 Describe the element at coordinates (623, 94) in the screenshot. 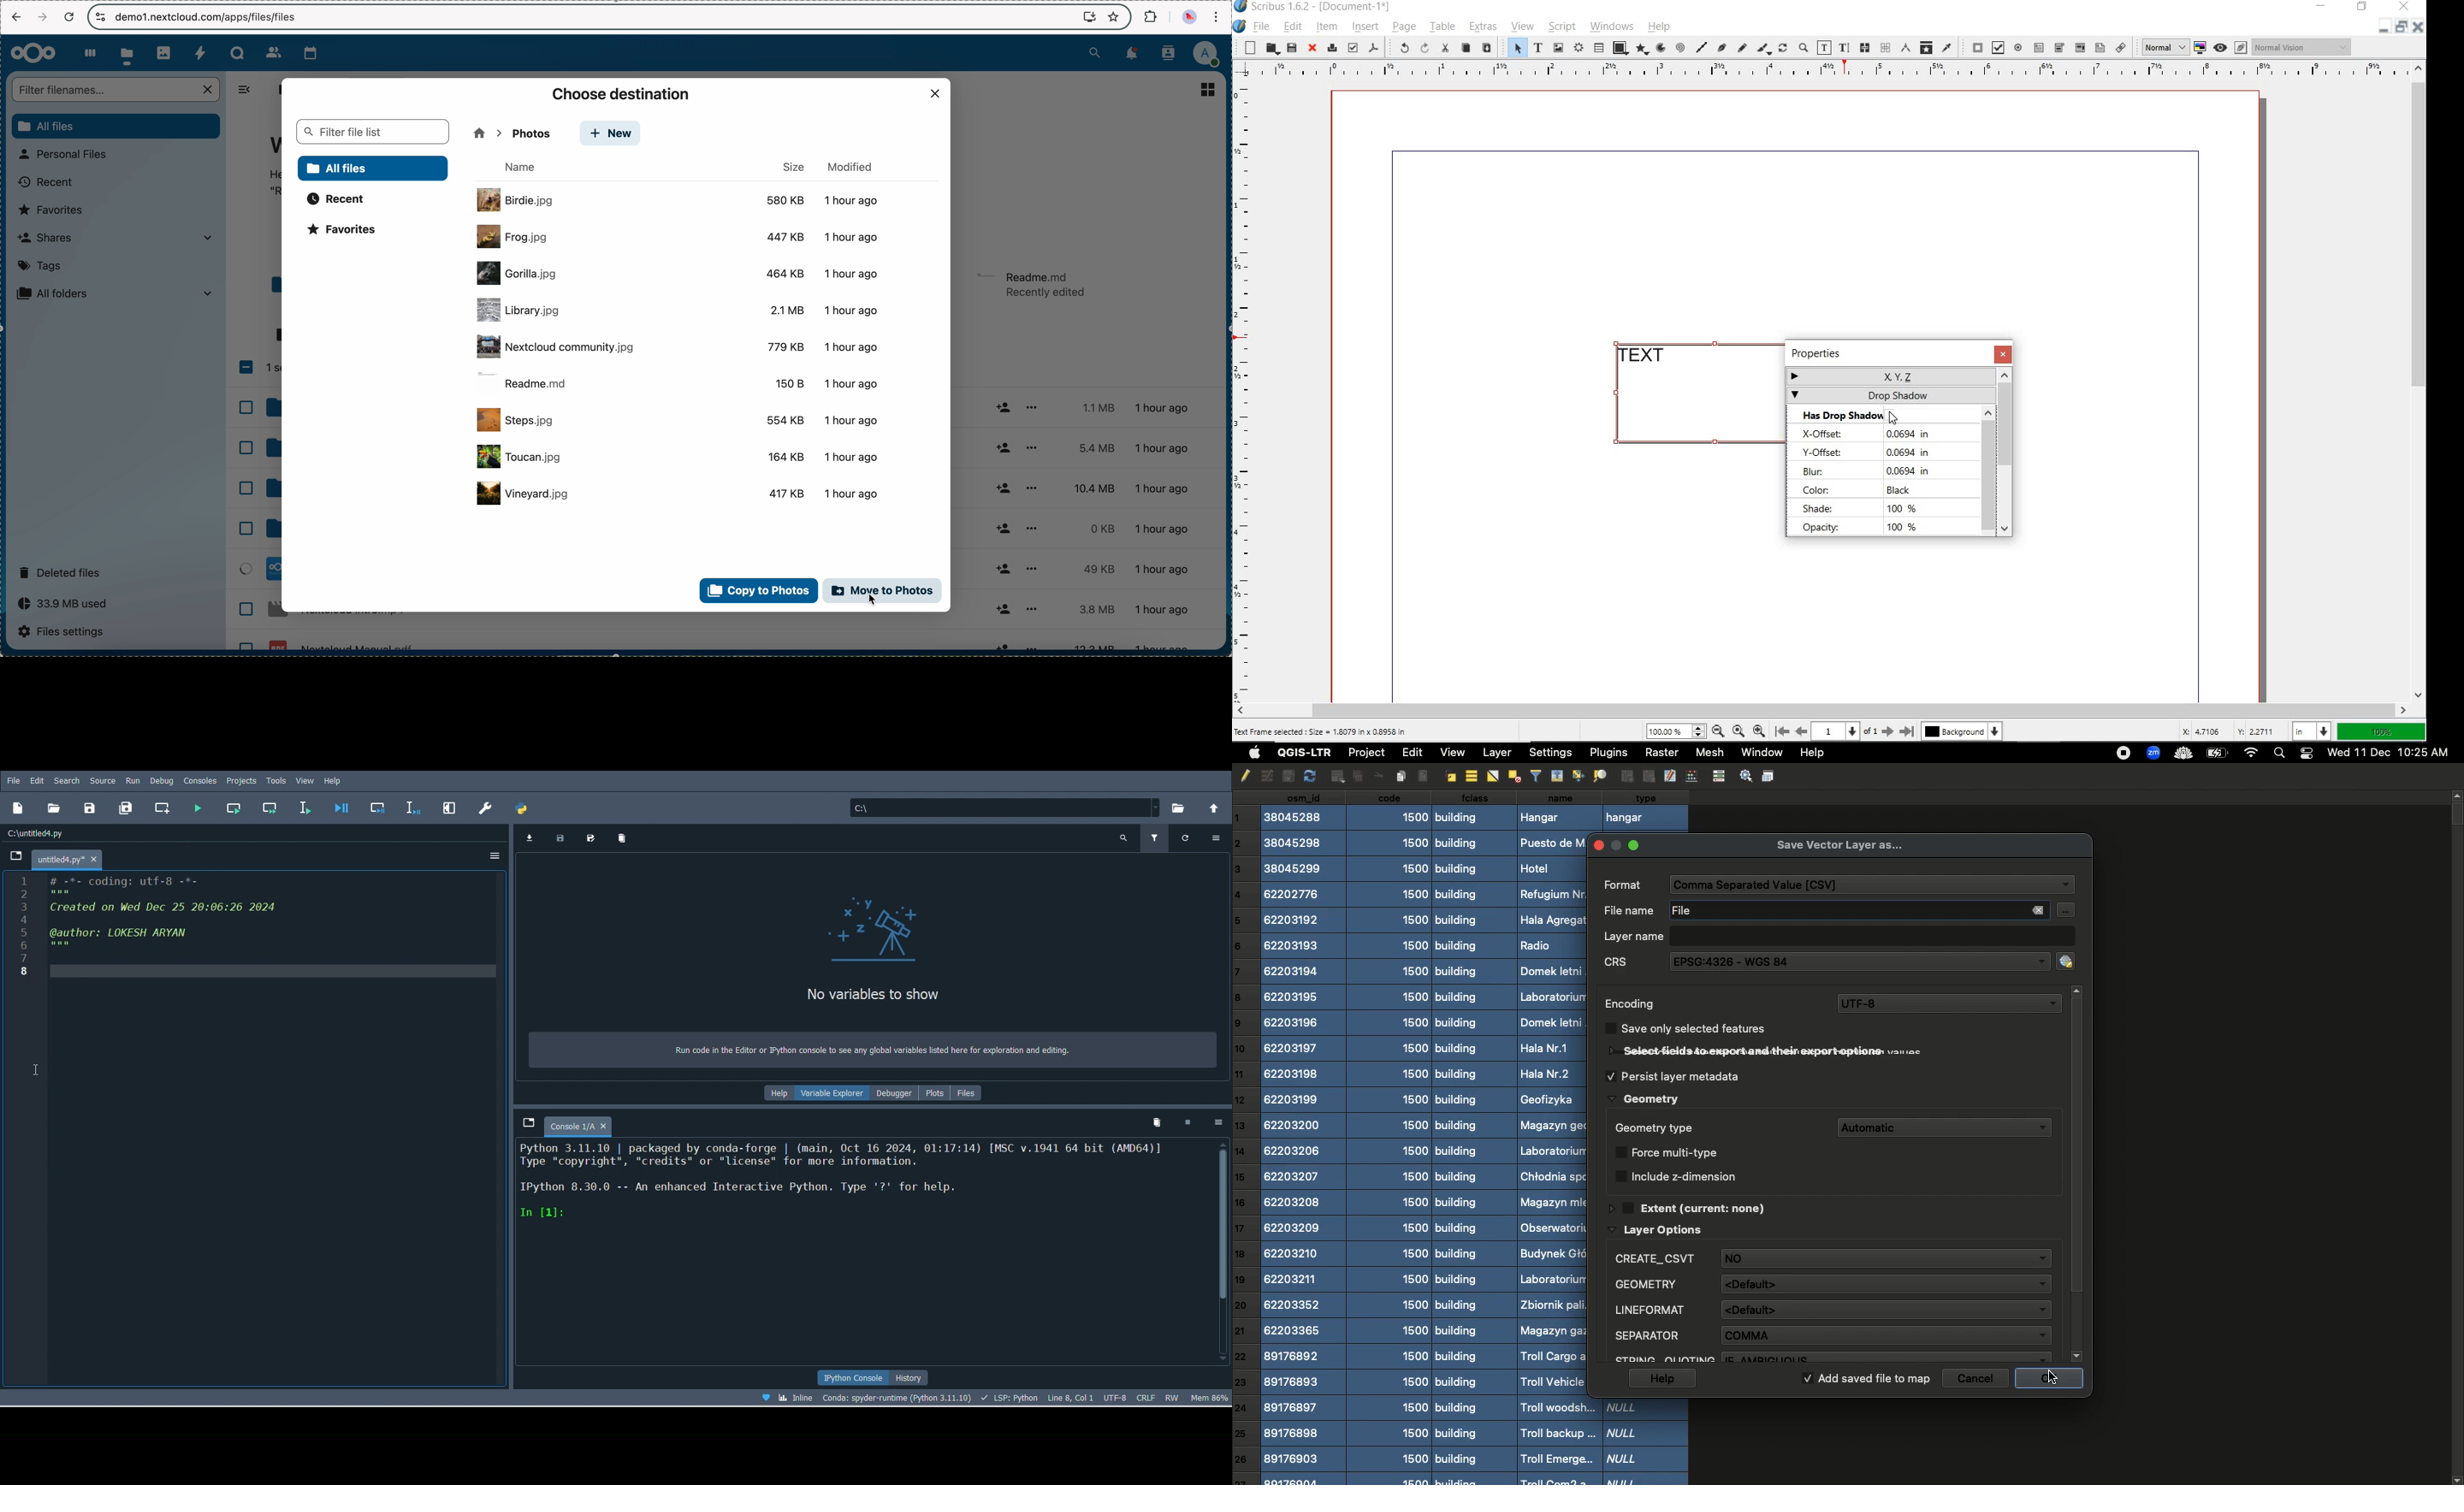

I see `choose destination` at that location.